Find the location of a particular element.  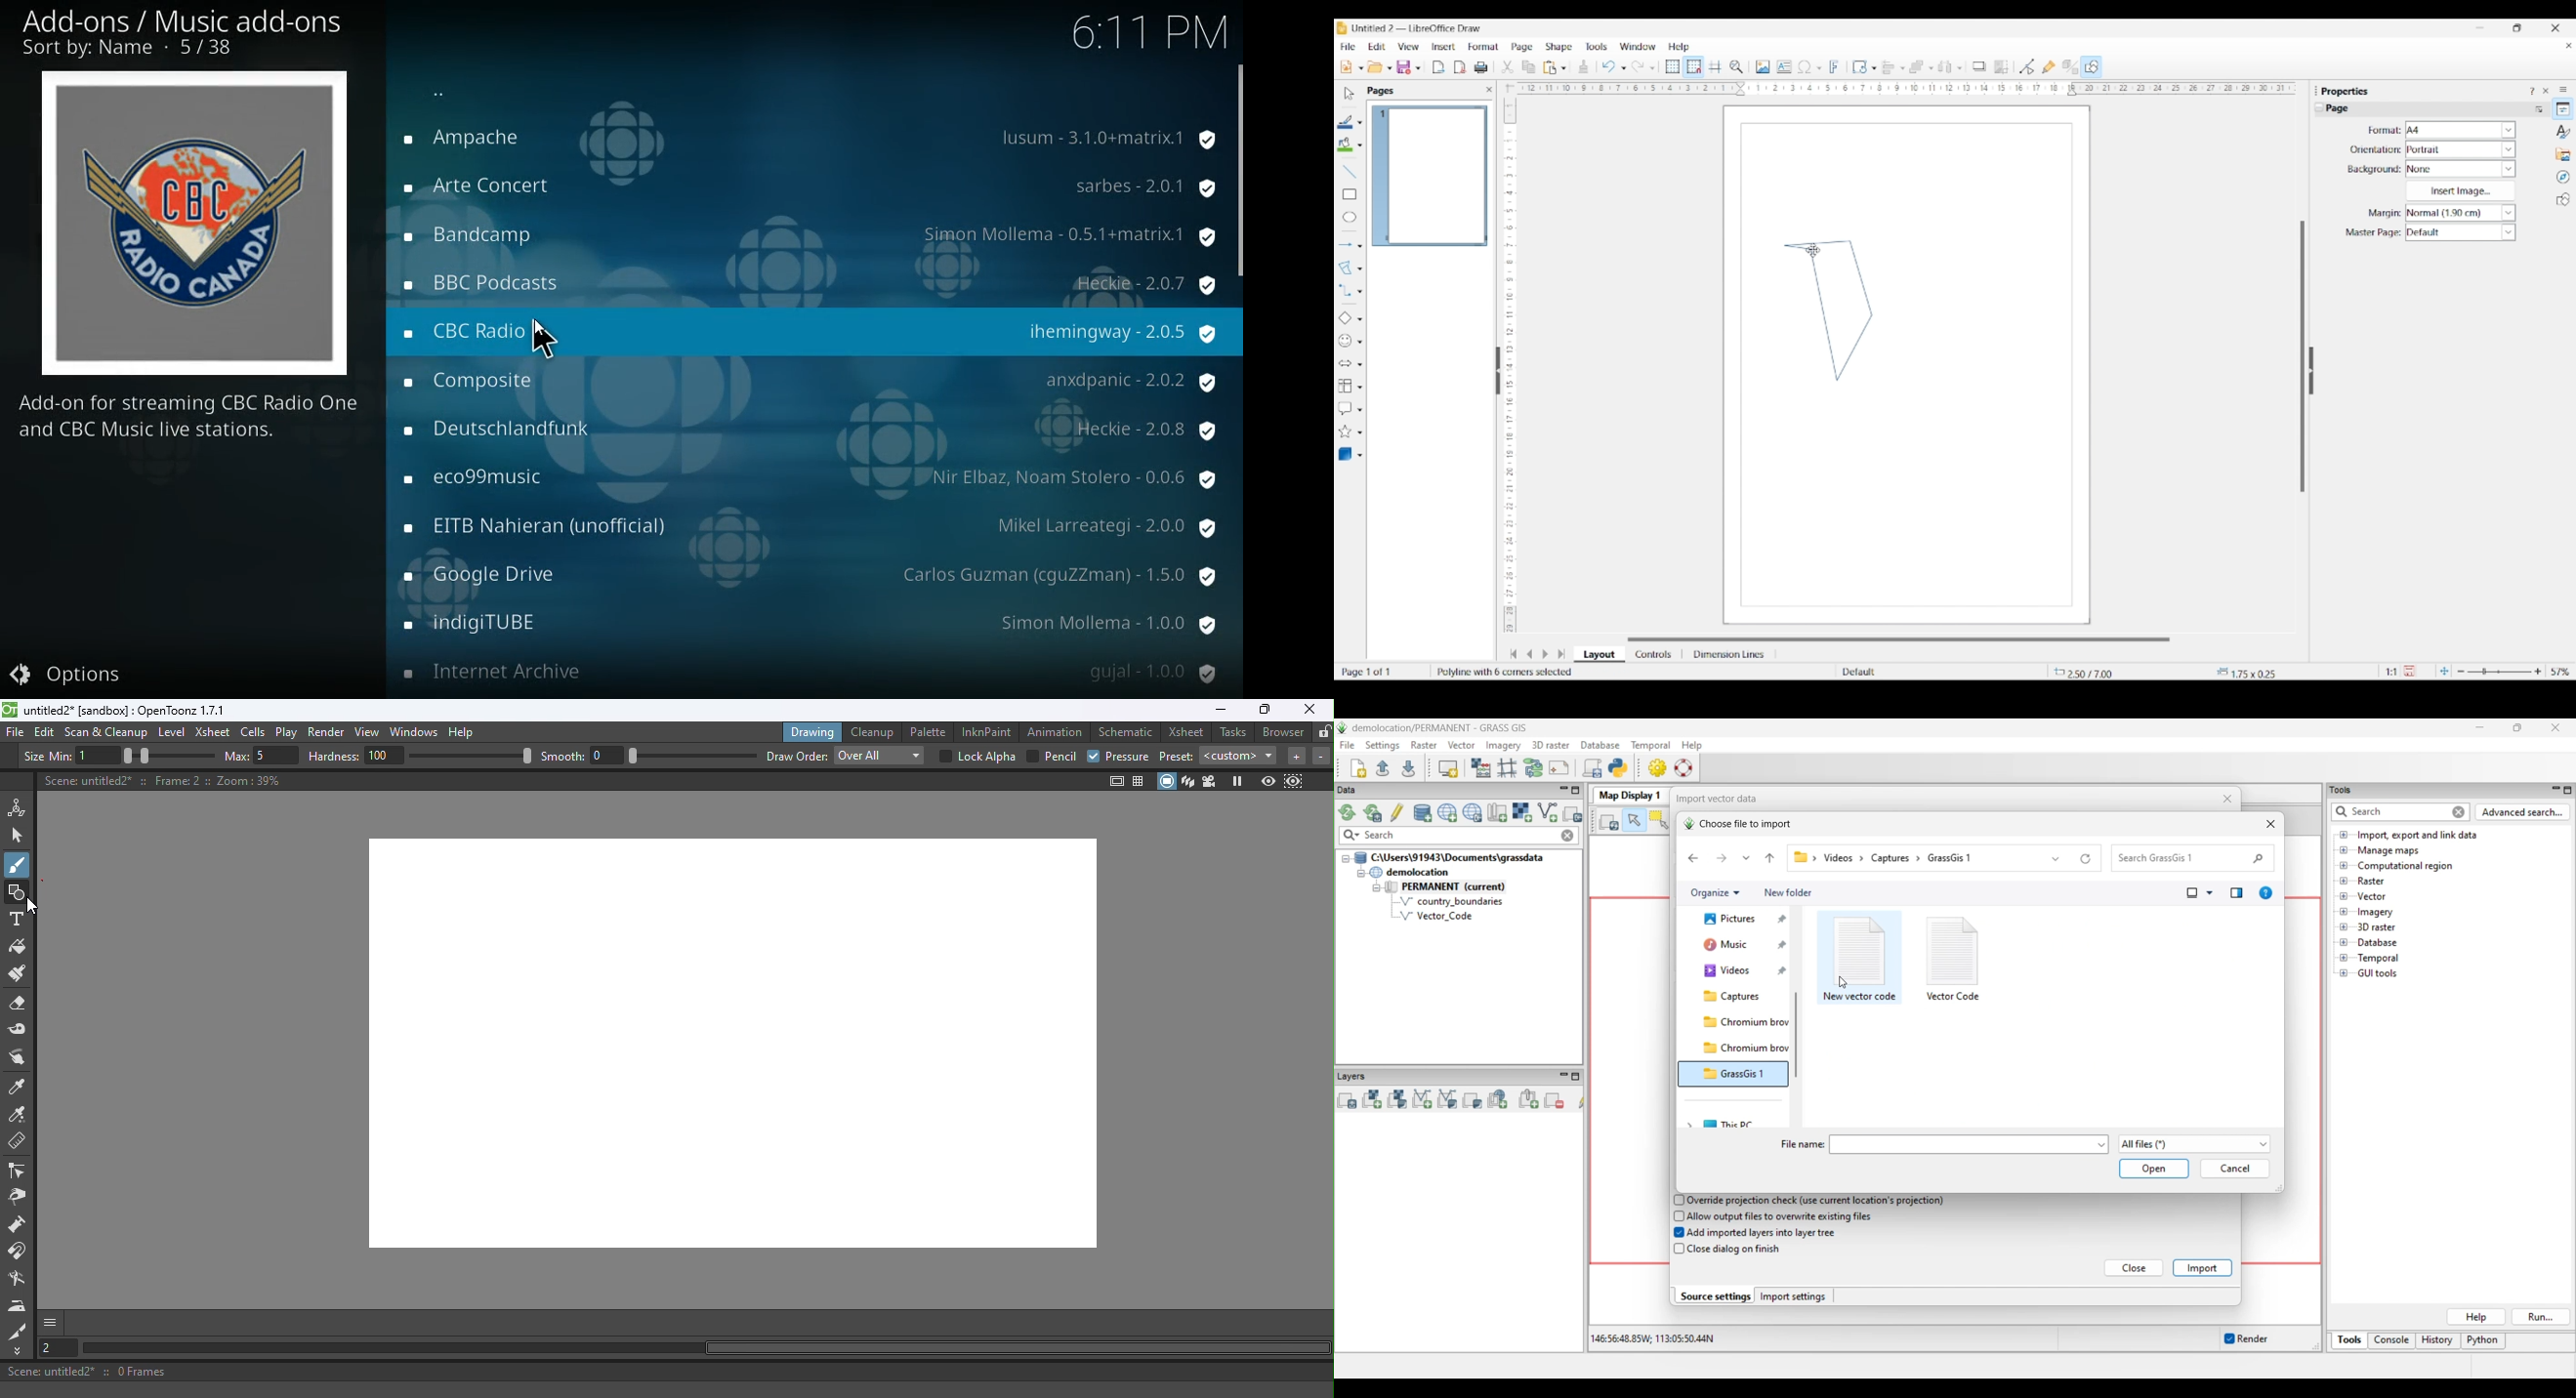

protection is located at coordinates (1142, 673).